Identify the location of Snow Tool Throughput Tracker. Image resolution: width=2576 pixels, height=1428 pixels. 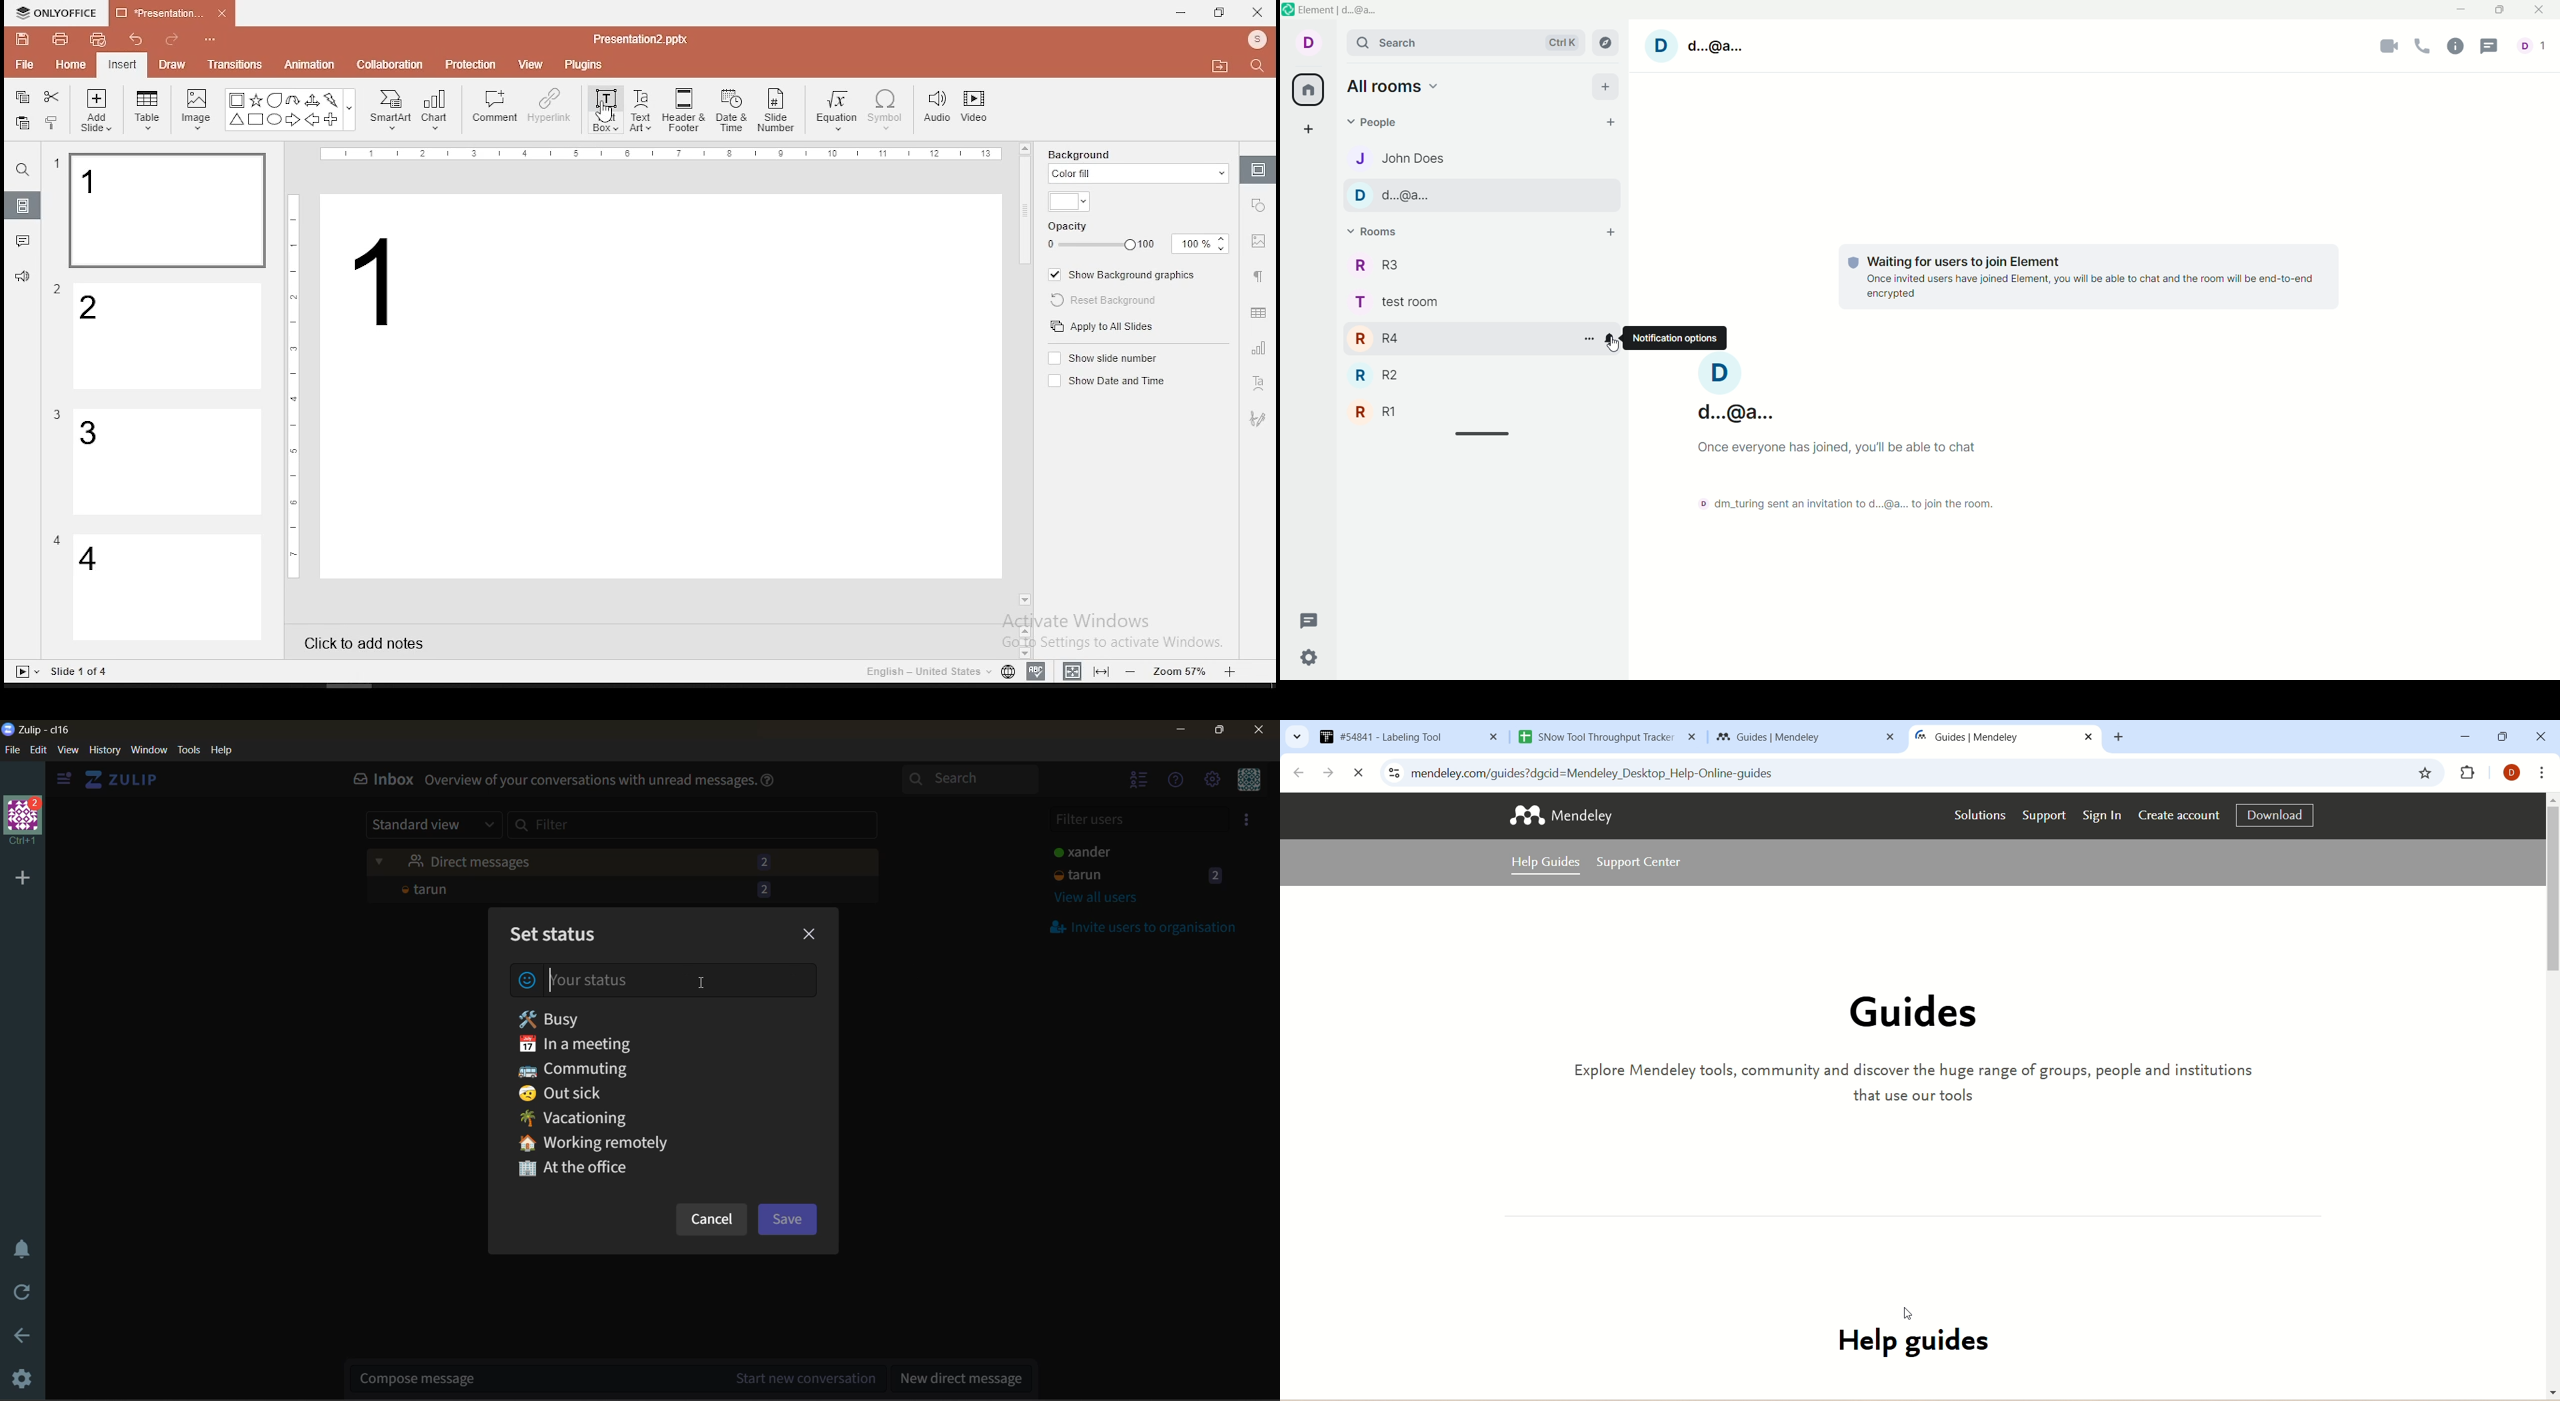
(1606, 739).